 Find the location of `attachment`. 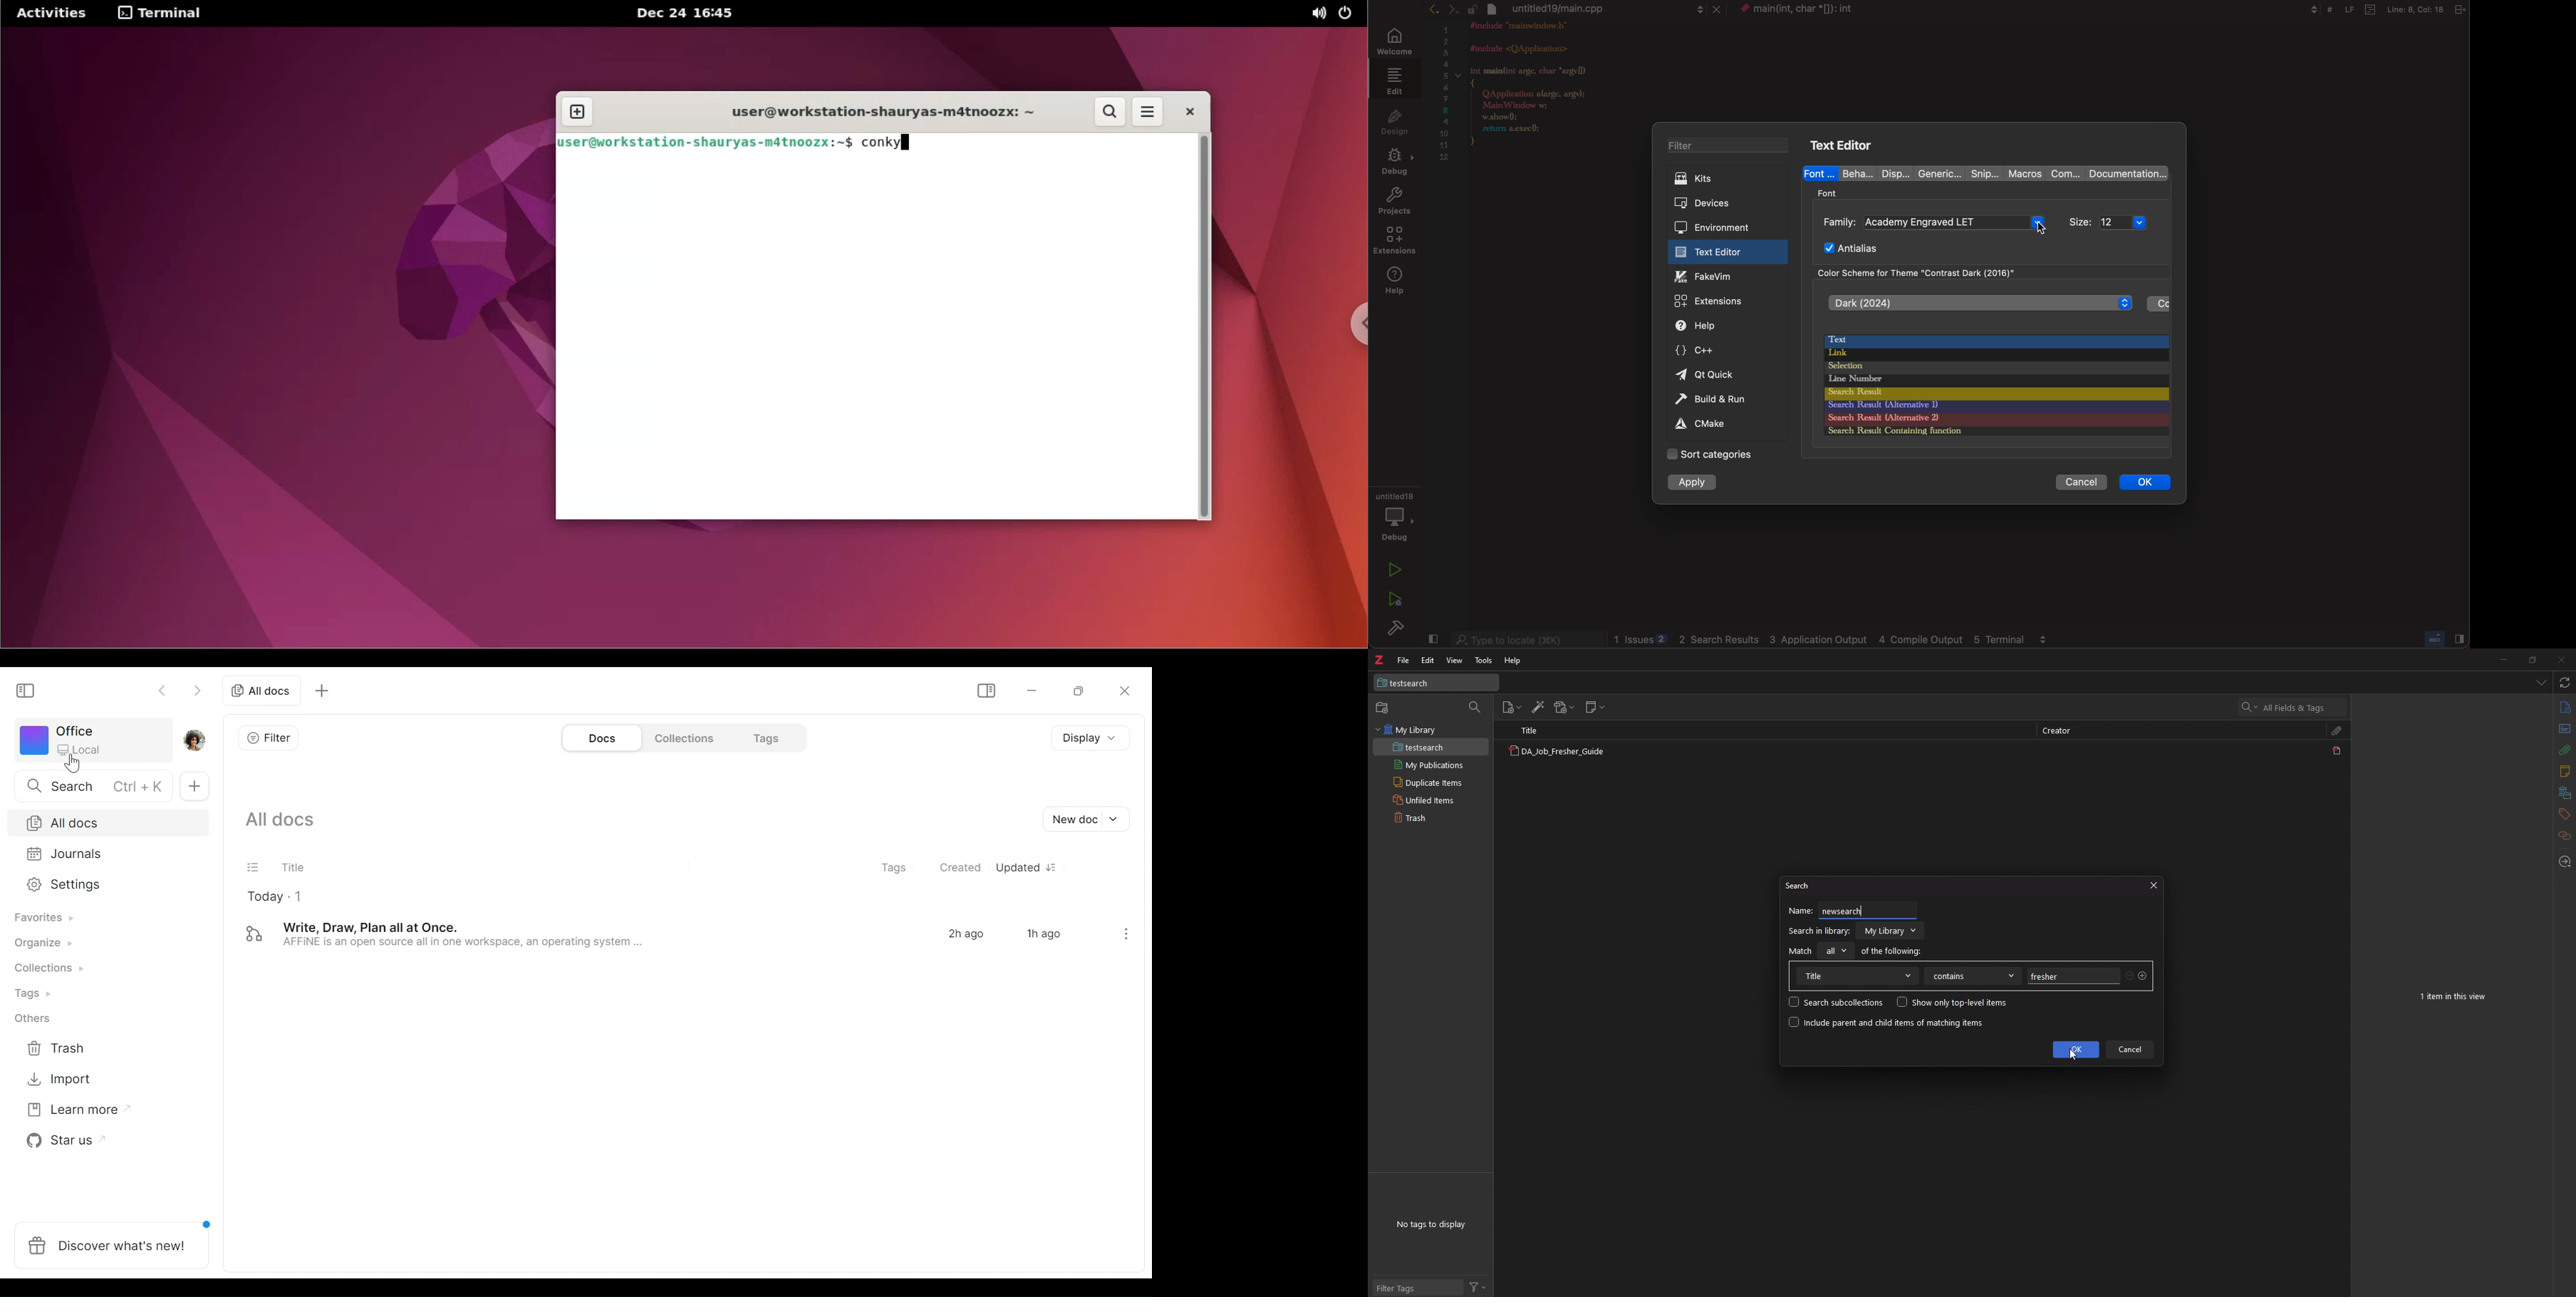

attachment is located at coordinates (2566, 750).